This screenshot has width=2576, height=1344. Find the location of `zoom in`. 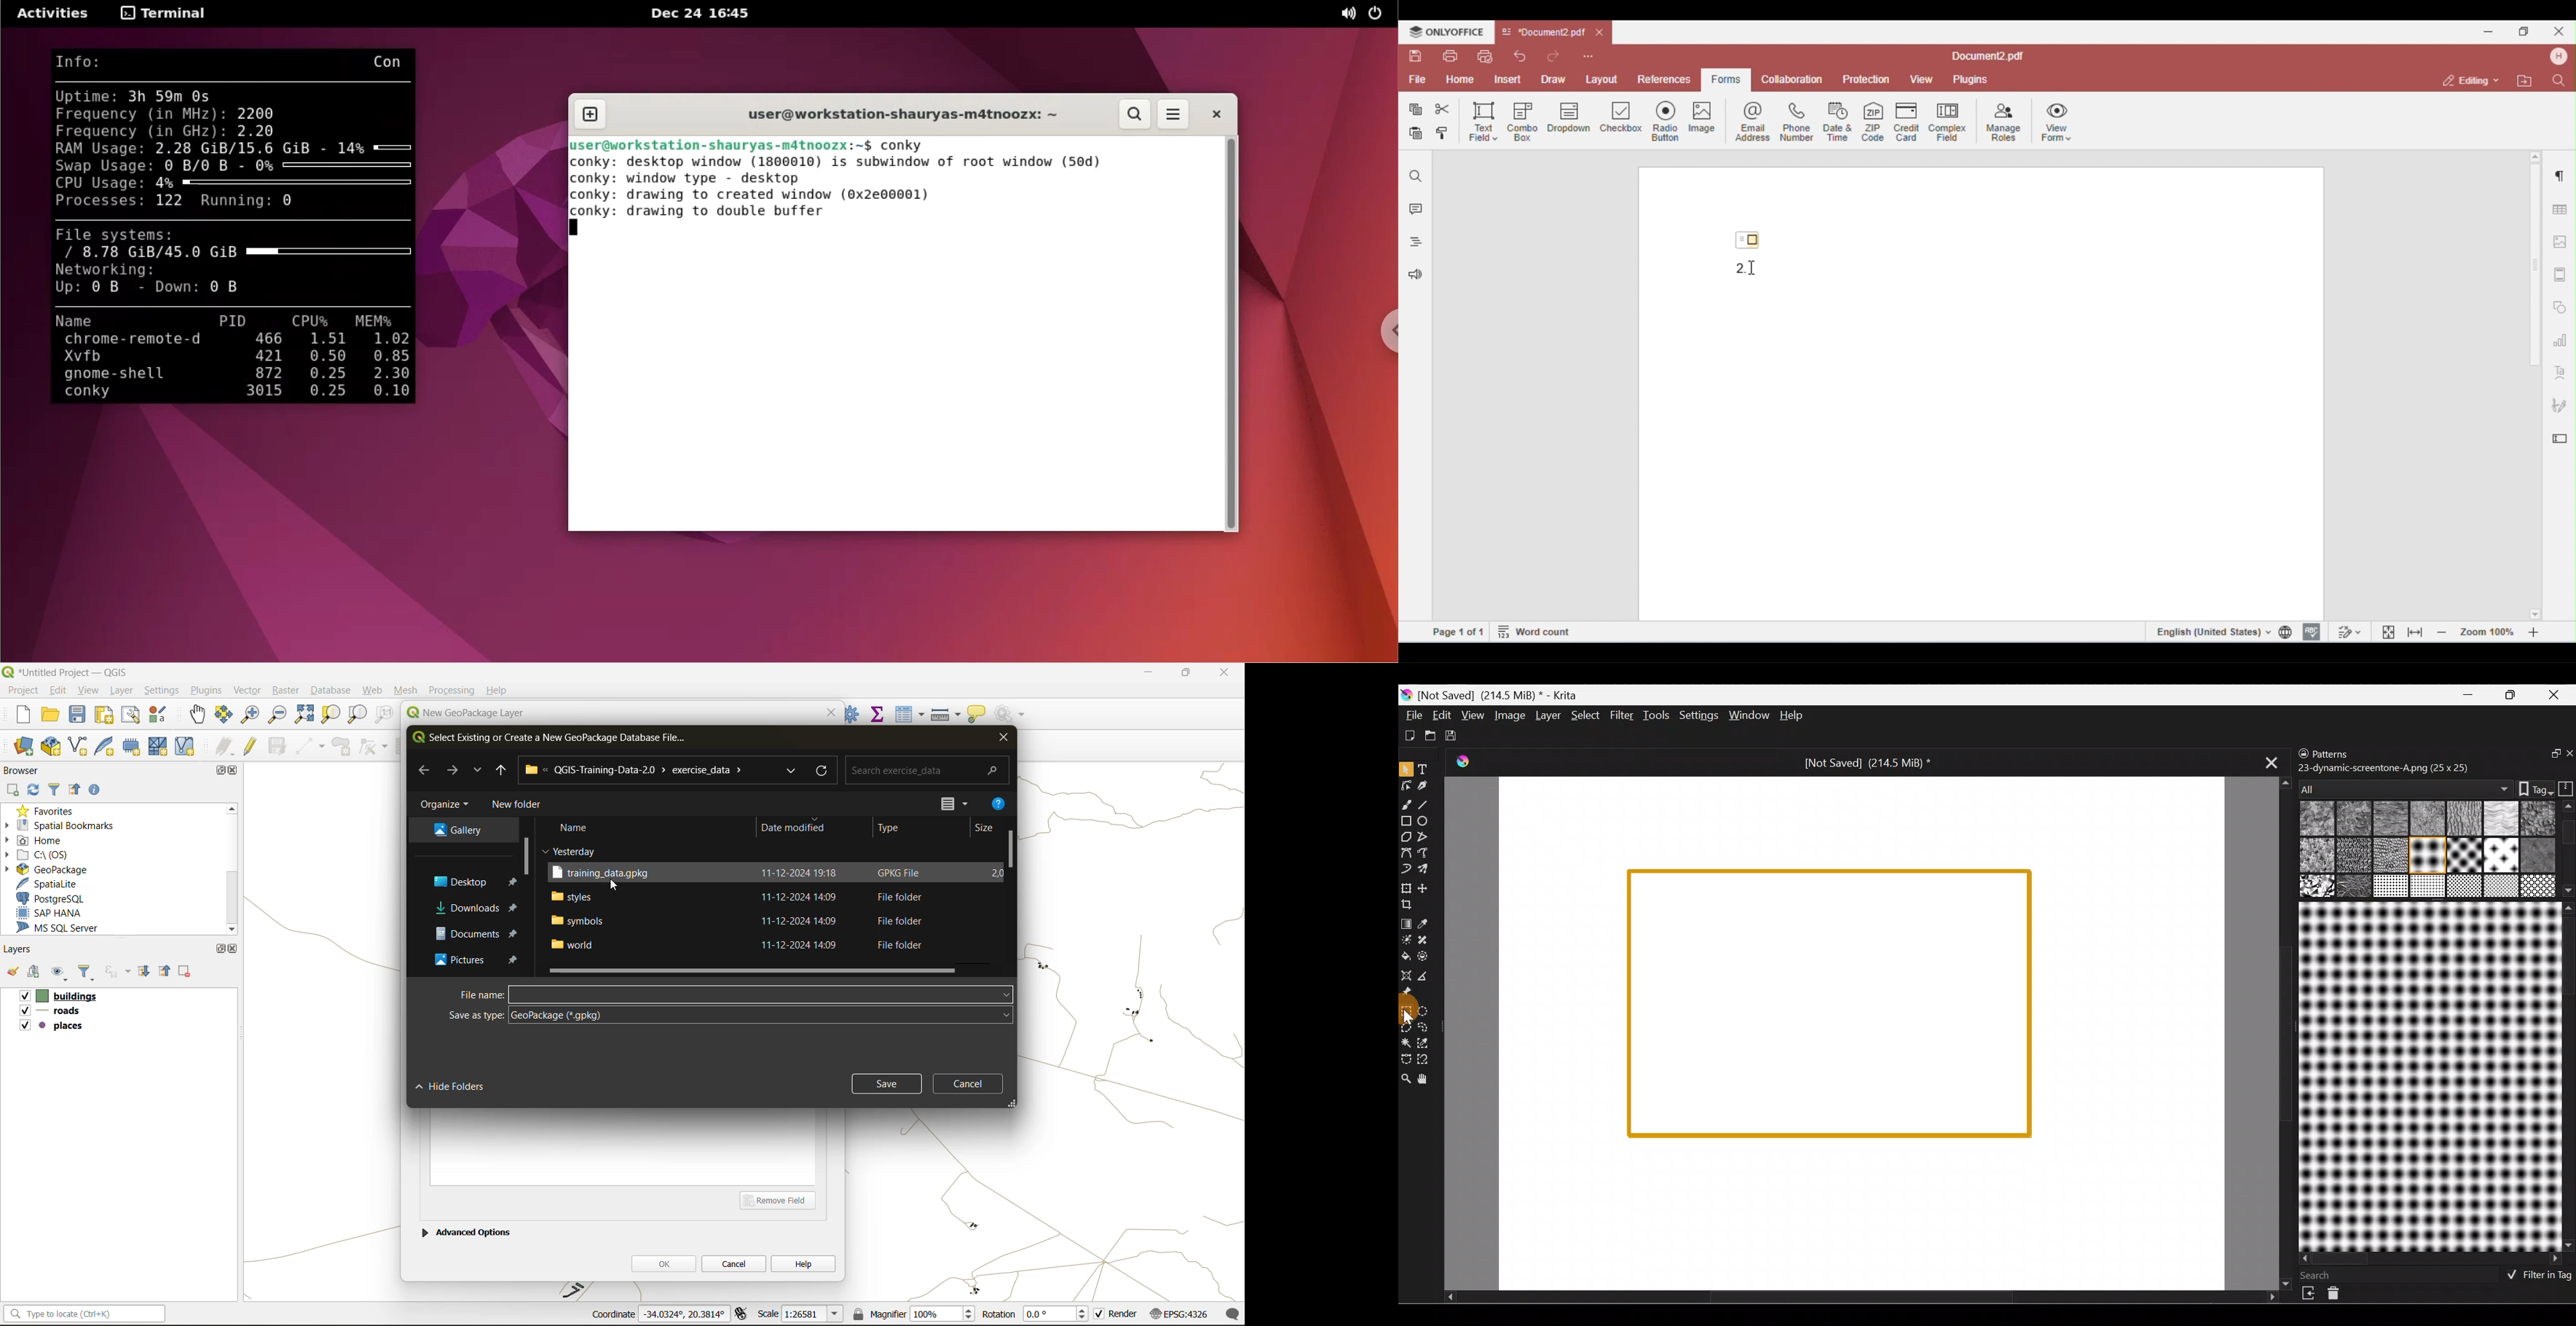

zoom in is located at coordinates (249, 714).